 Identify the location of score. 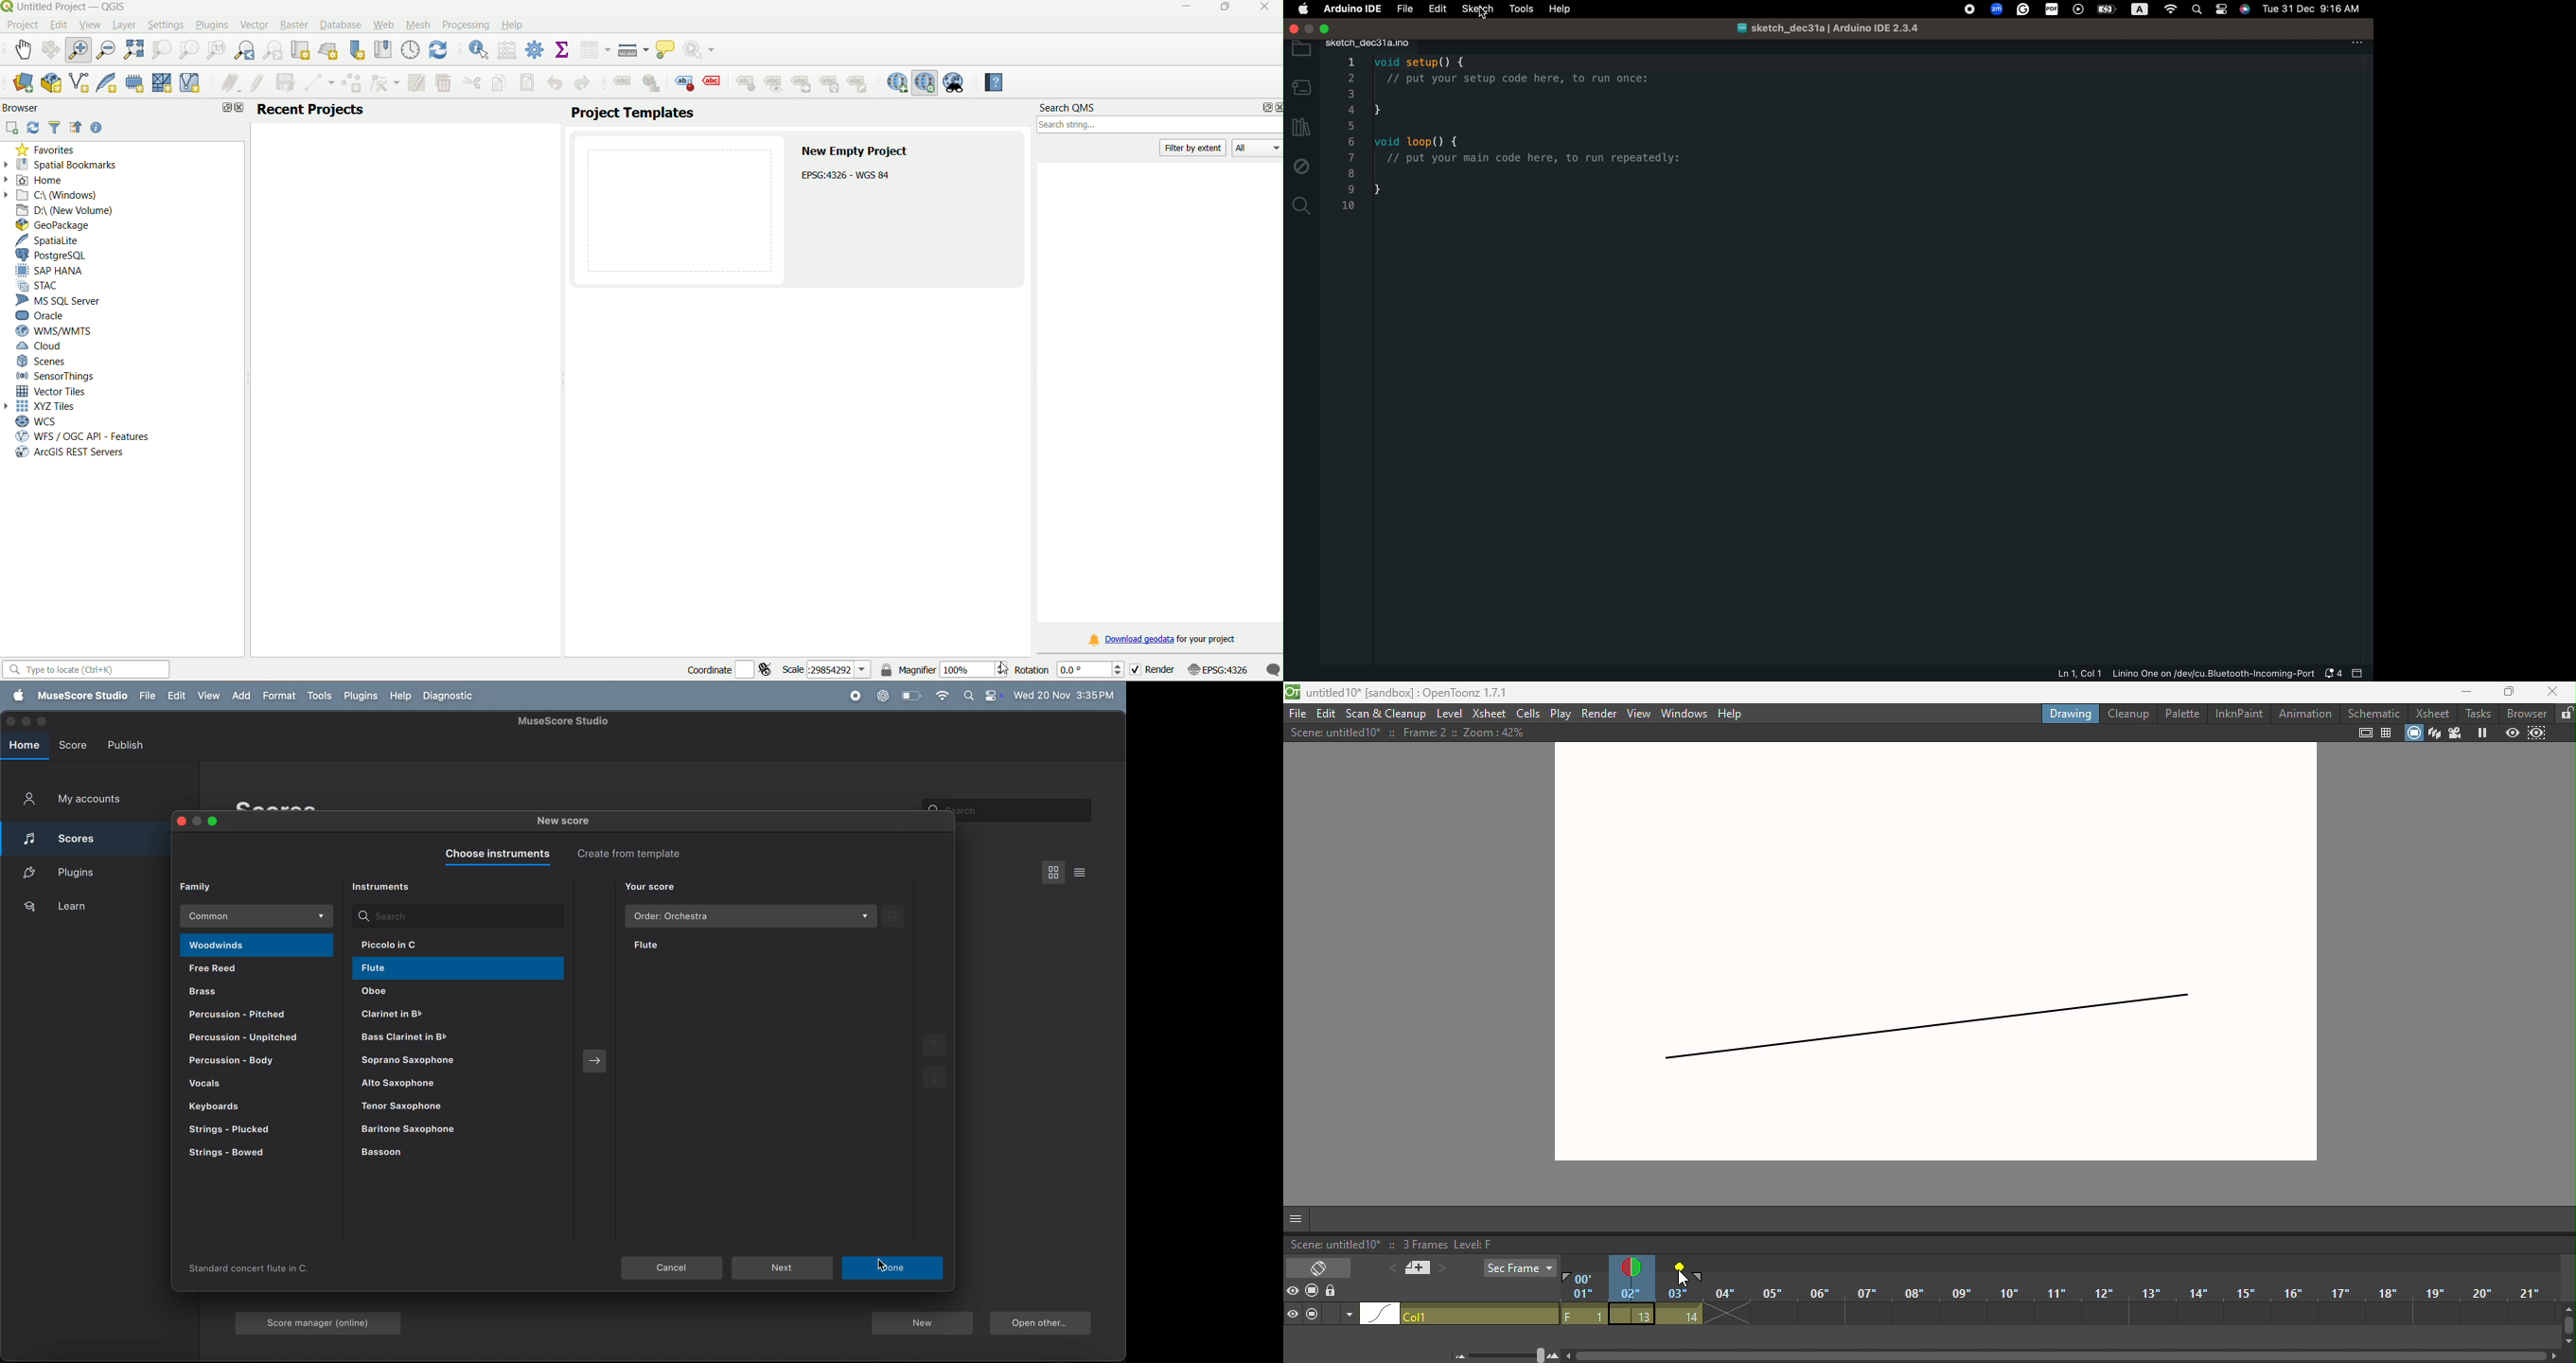
(77, 836).